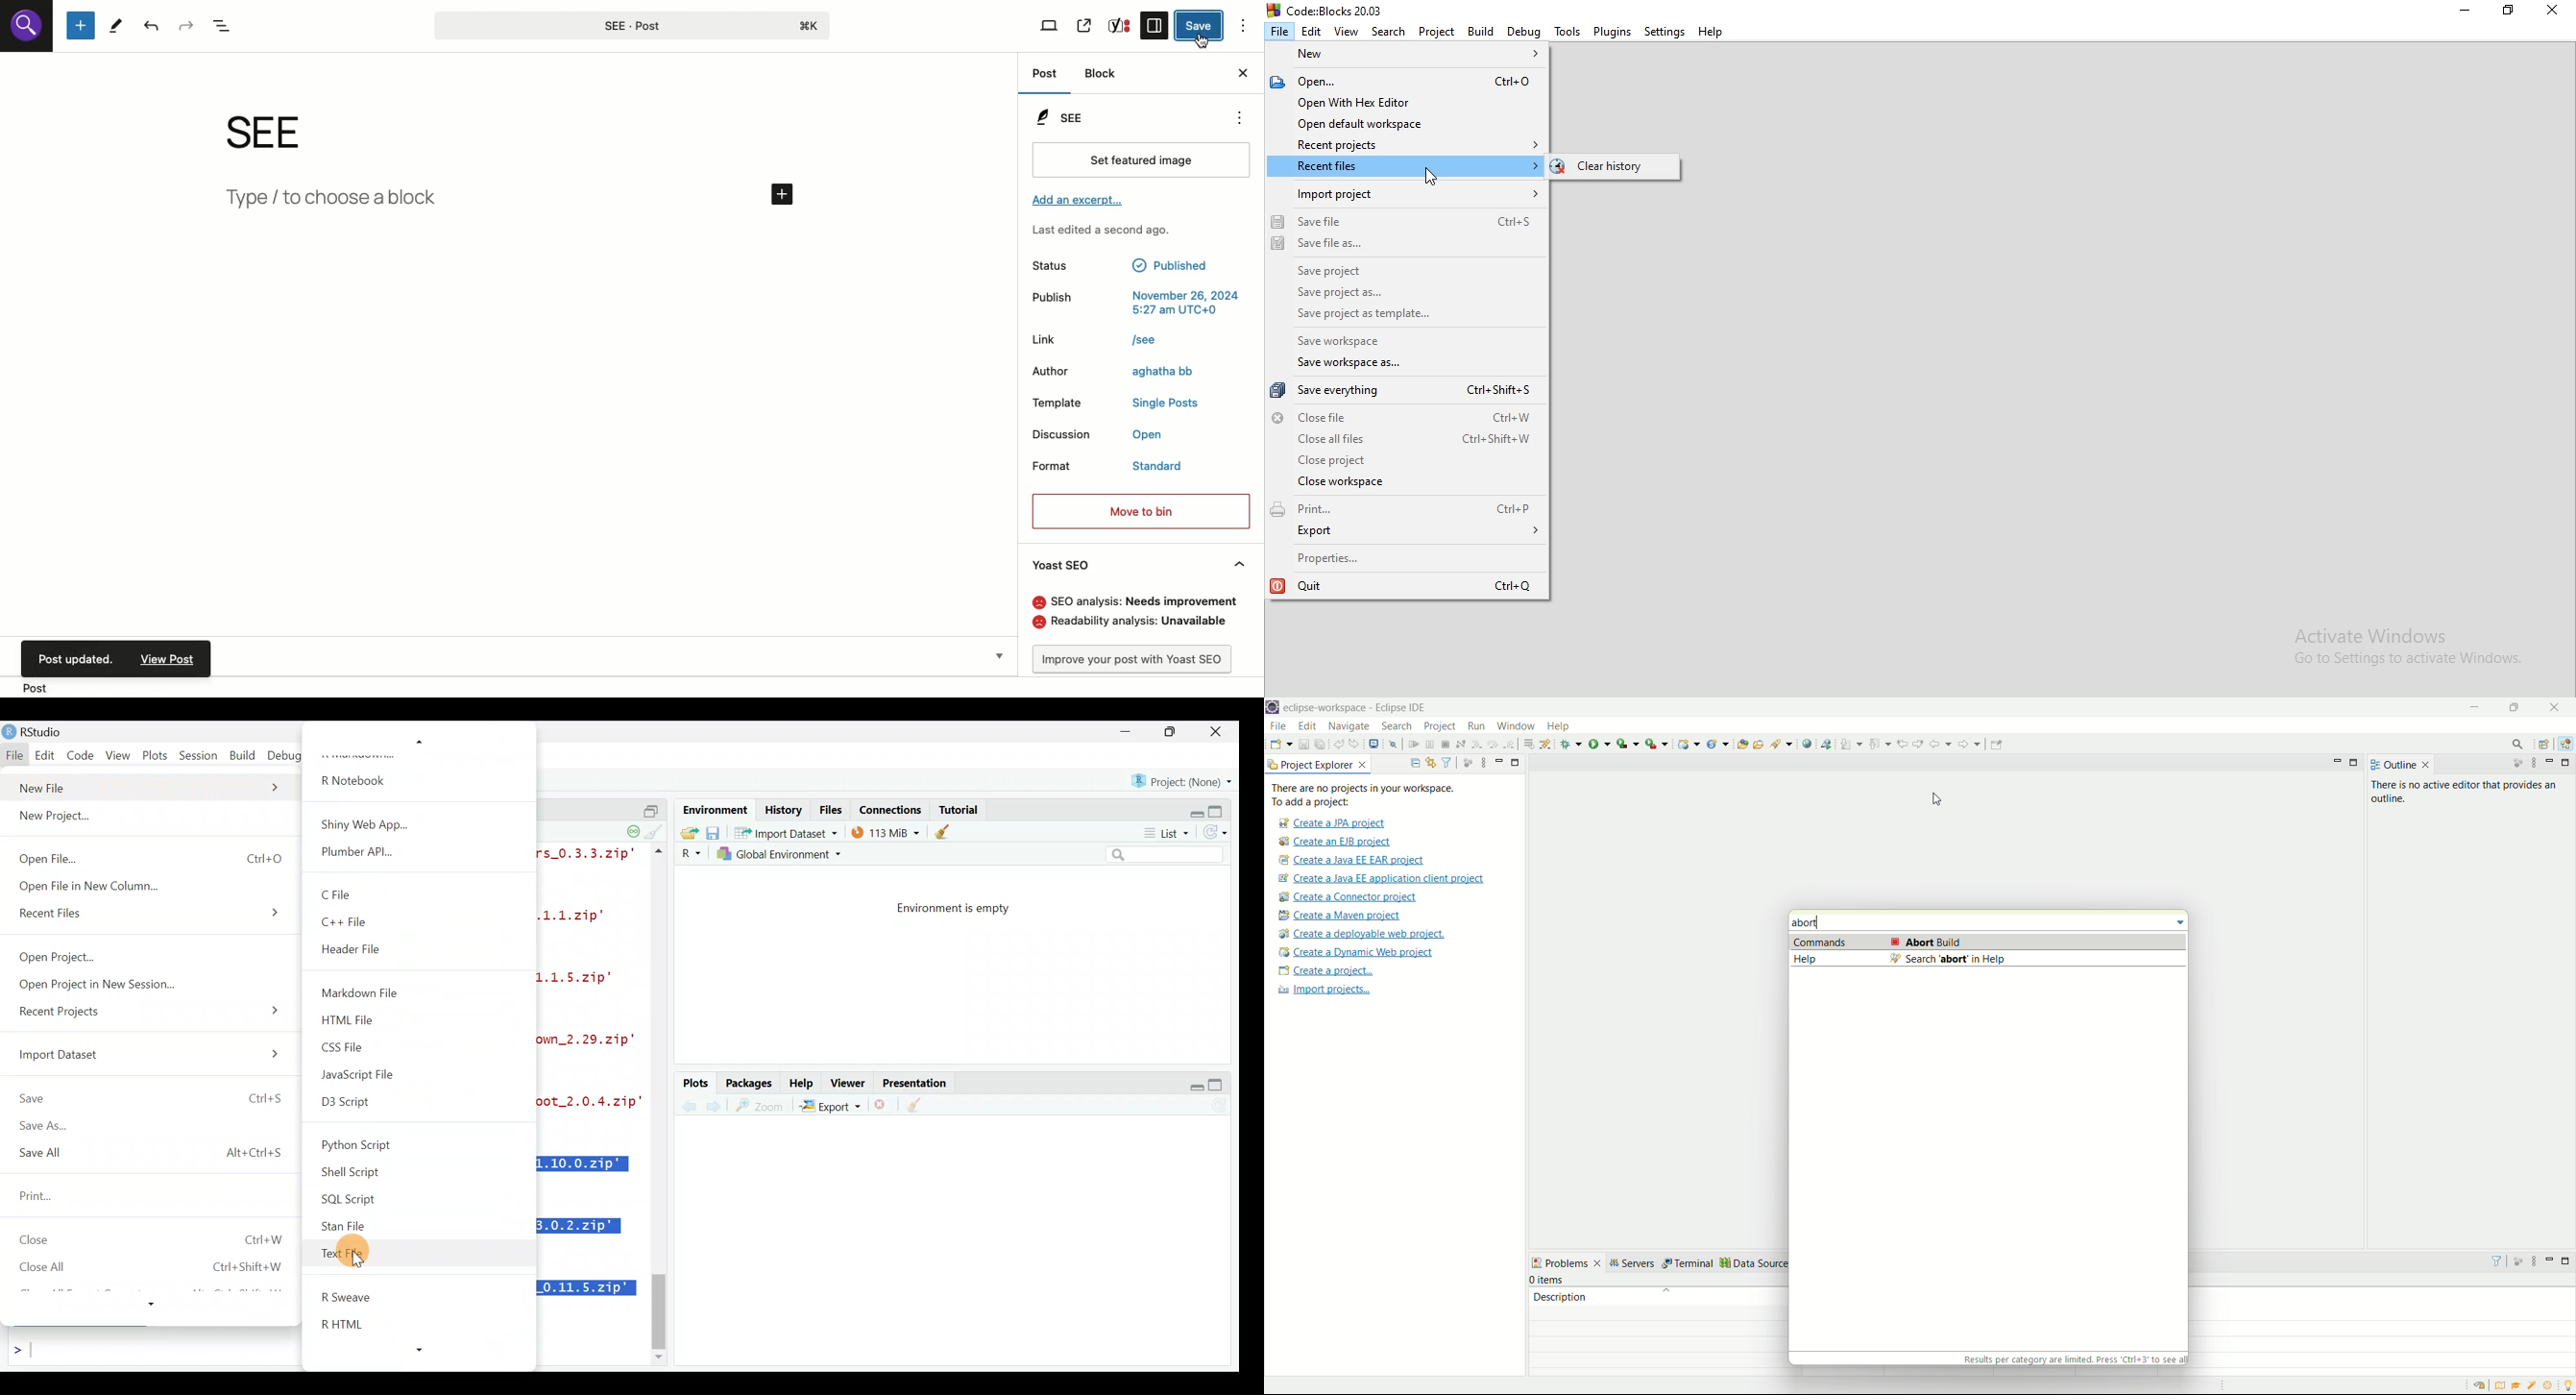  Describe the element at coordinates (1402, 392) in the screenshot. I see `Save everything` at that location.